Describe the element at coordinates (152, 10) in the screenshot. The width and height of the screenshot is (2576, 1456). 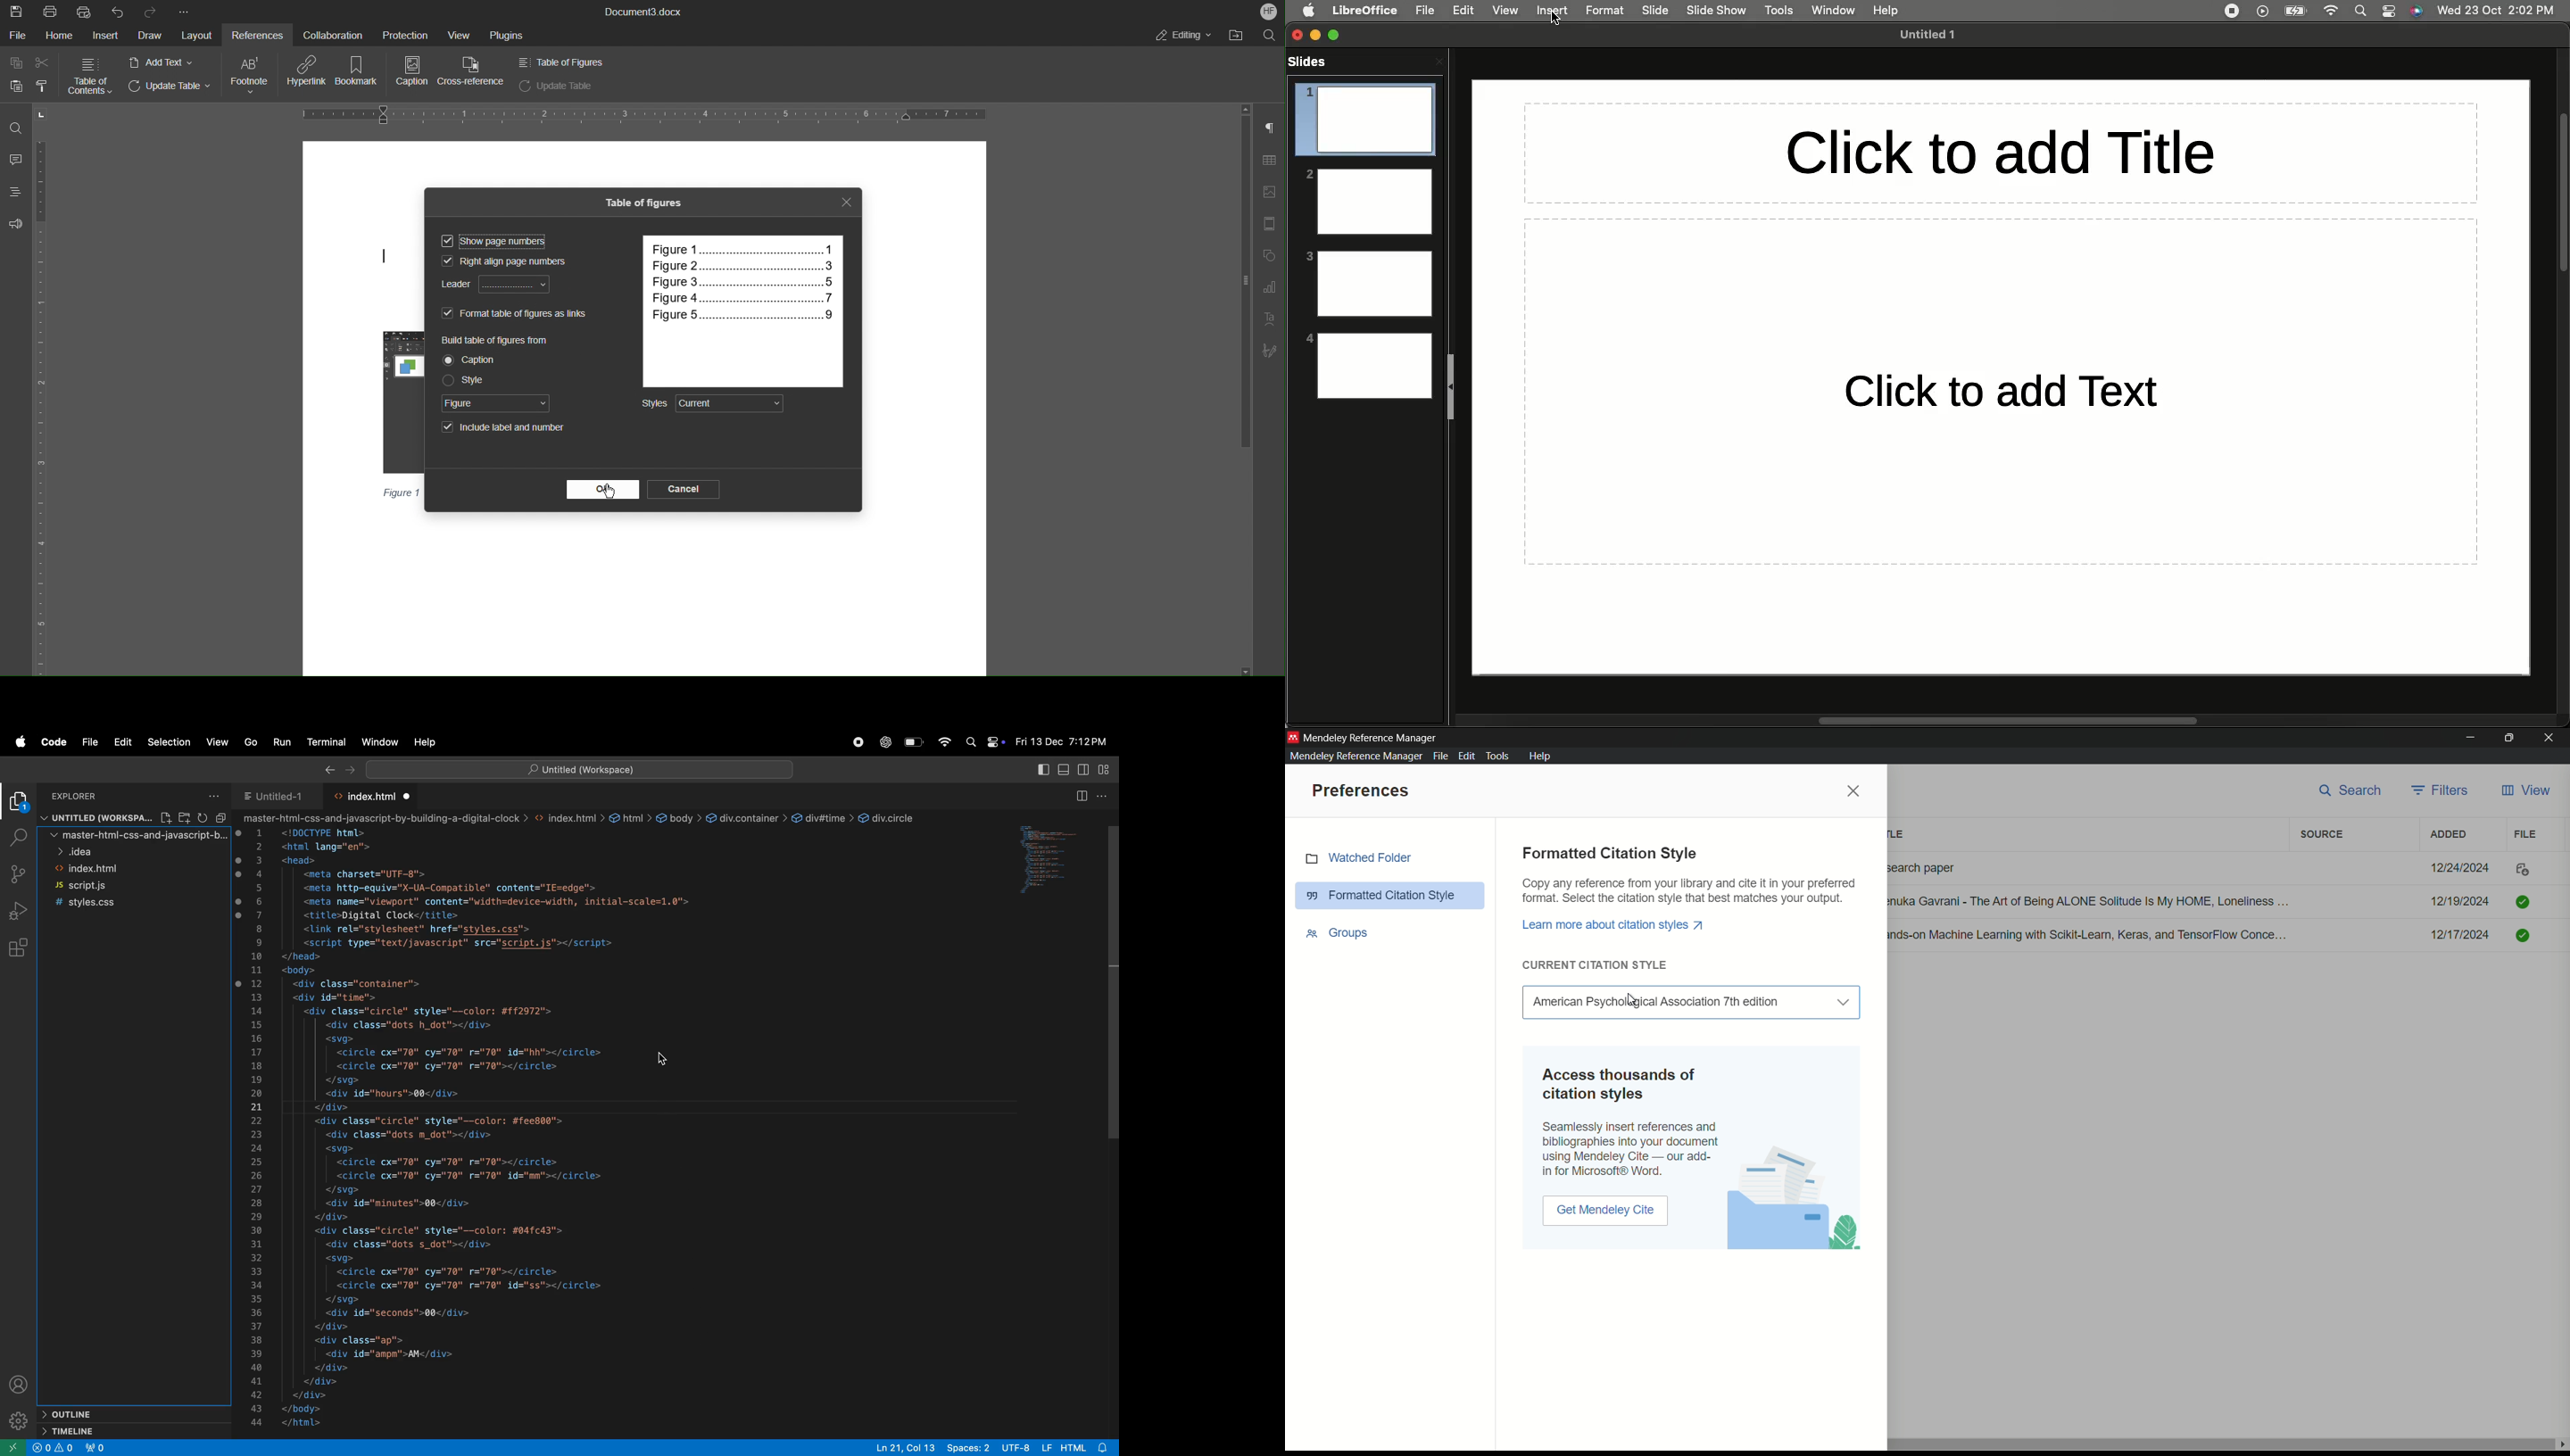
I see `Redo` at that location.